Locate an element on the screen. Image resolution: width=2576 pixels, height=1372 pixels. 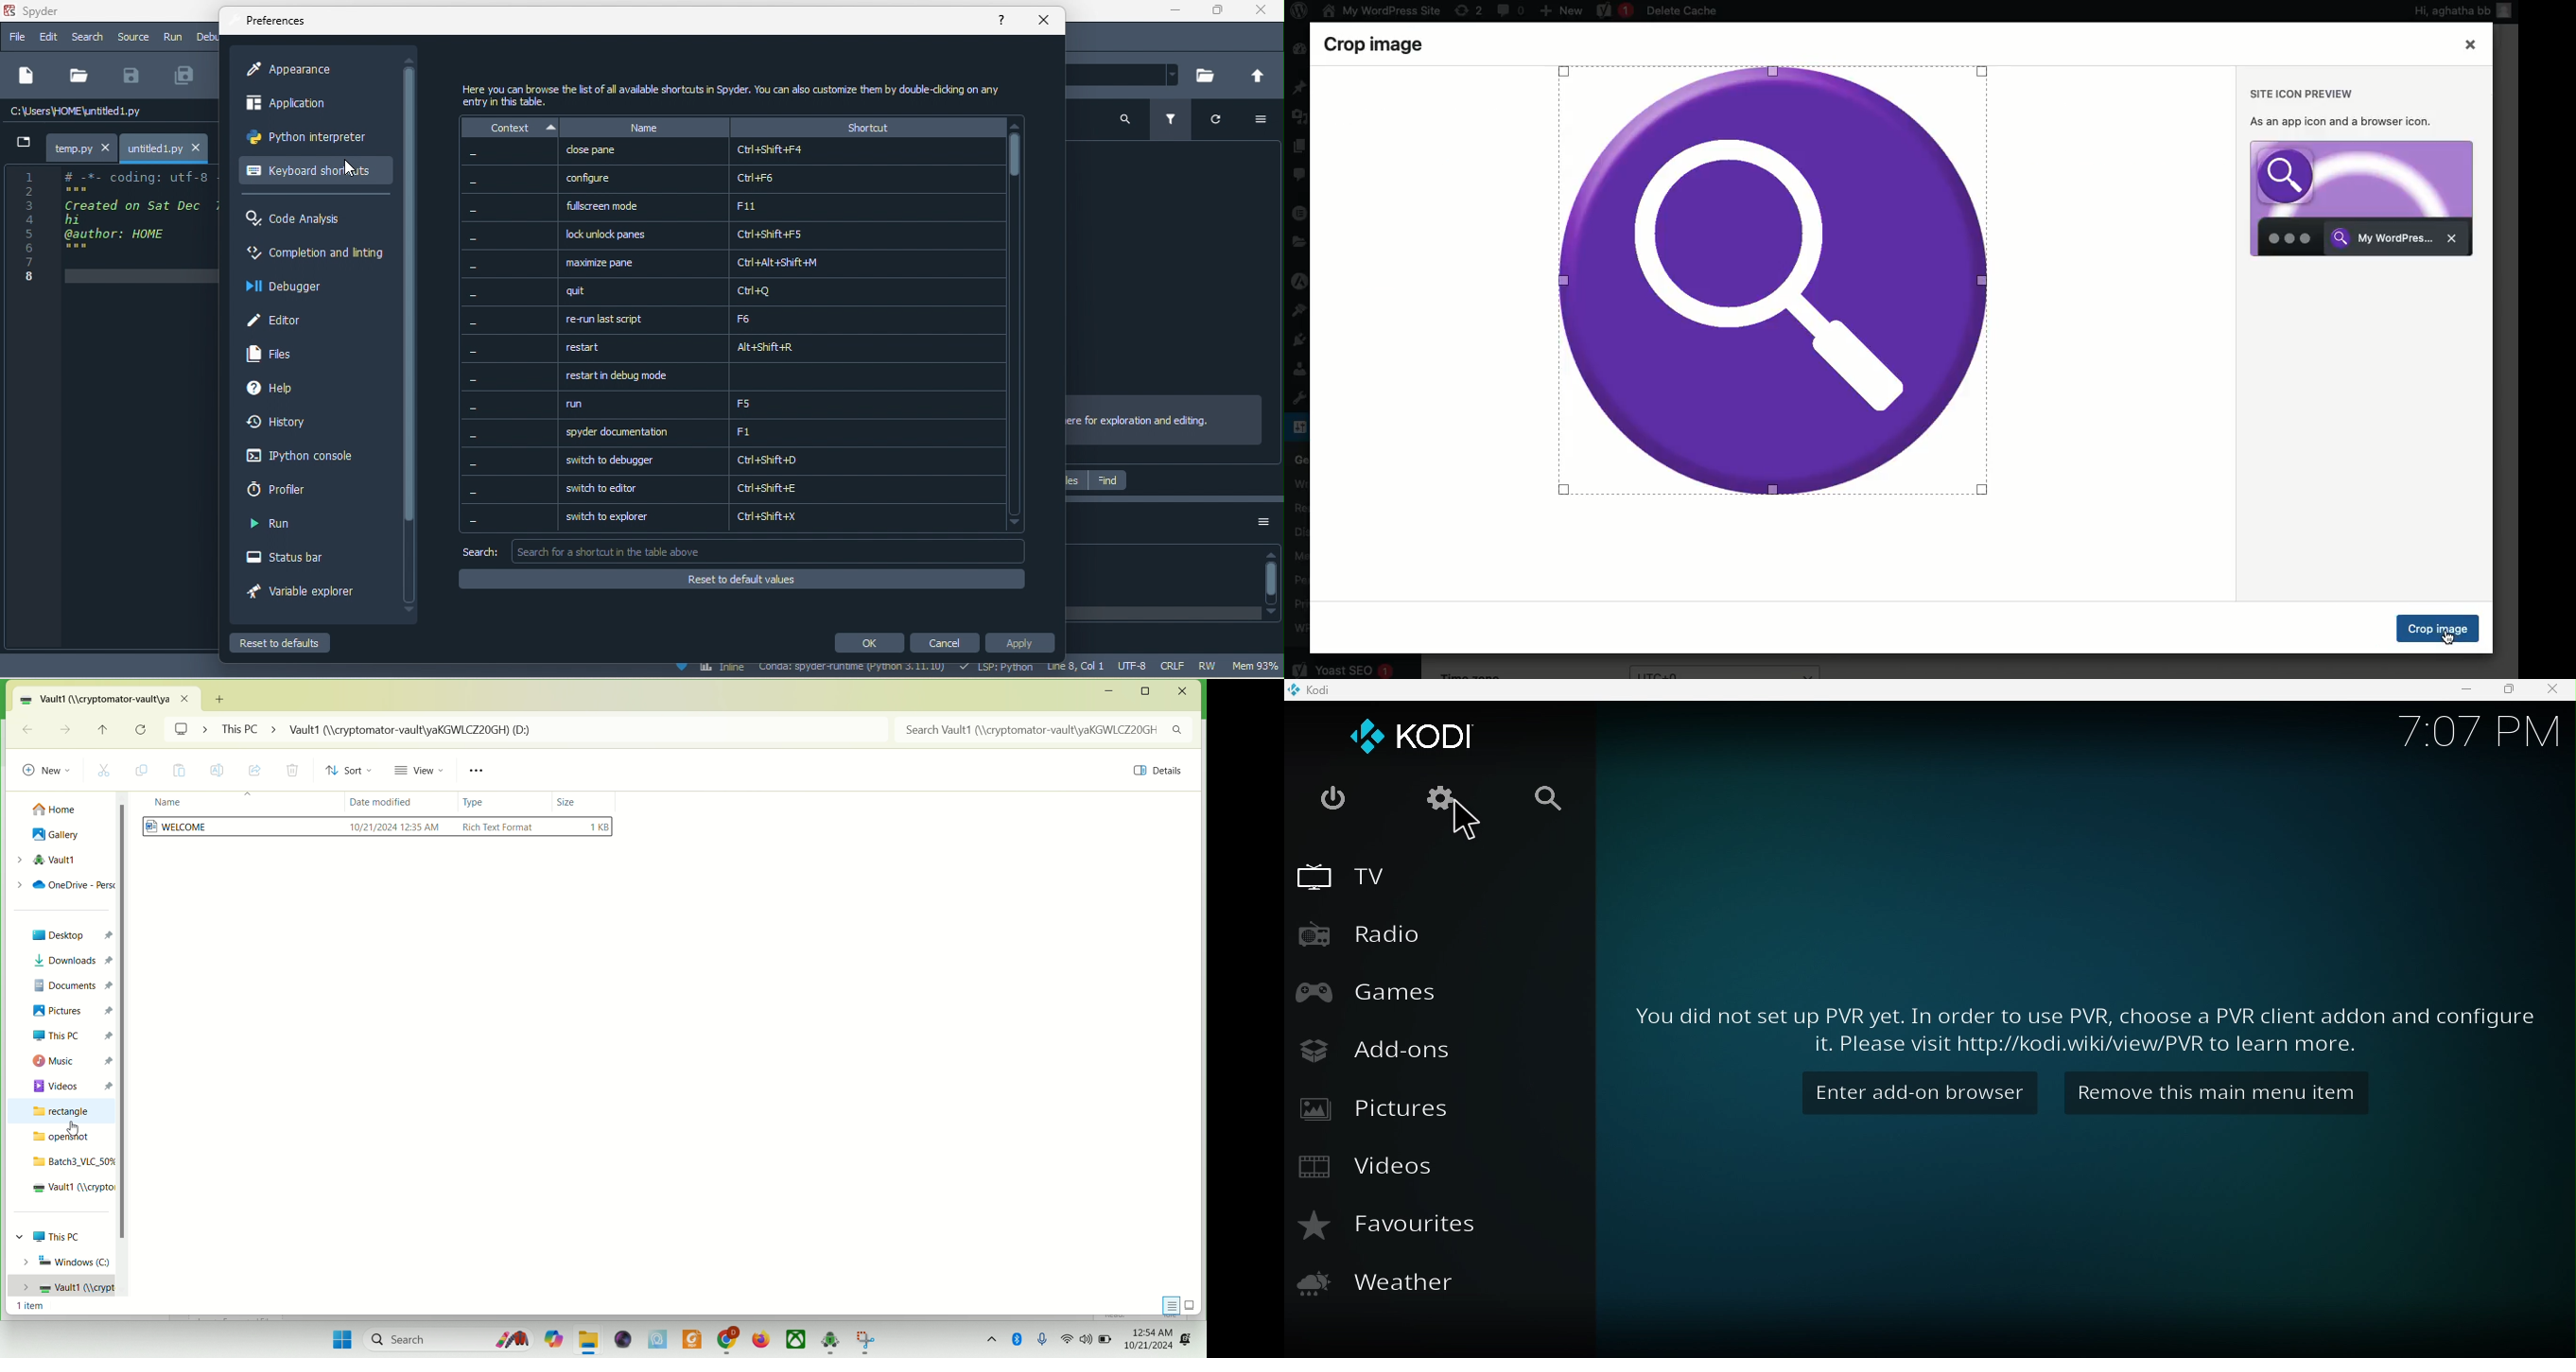
search is located at coordinates (750, 549).